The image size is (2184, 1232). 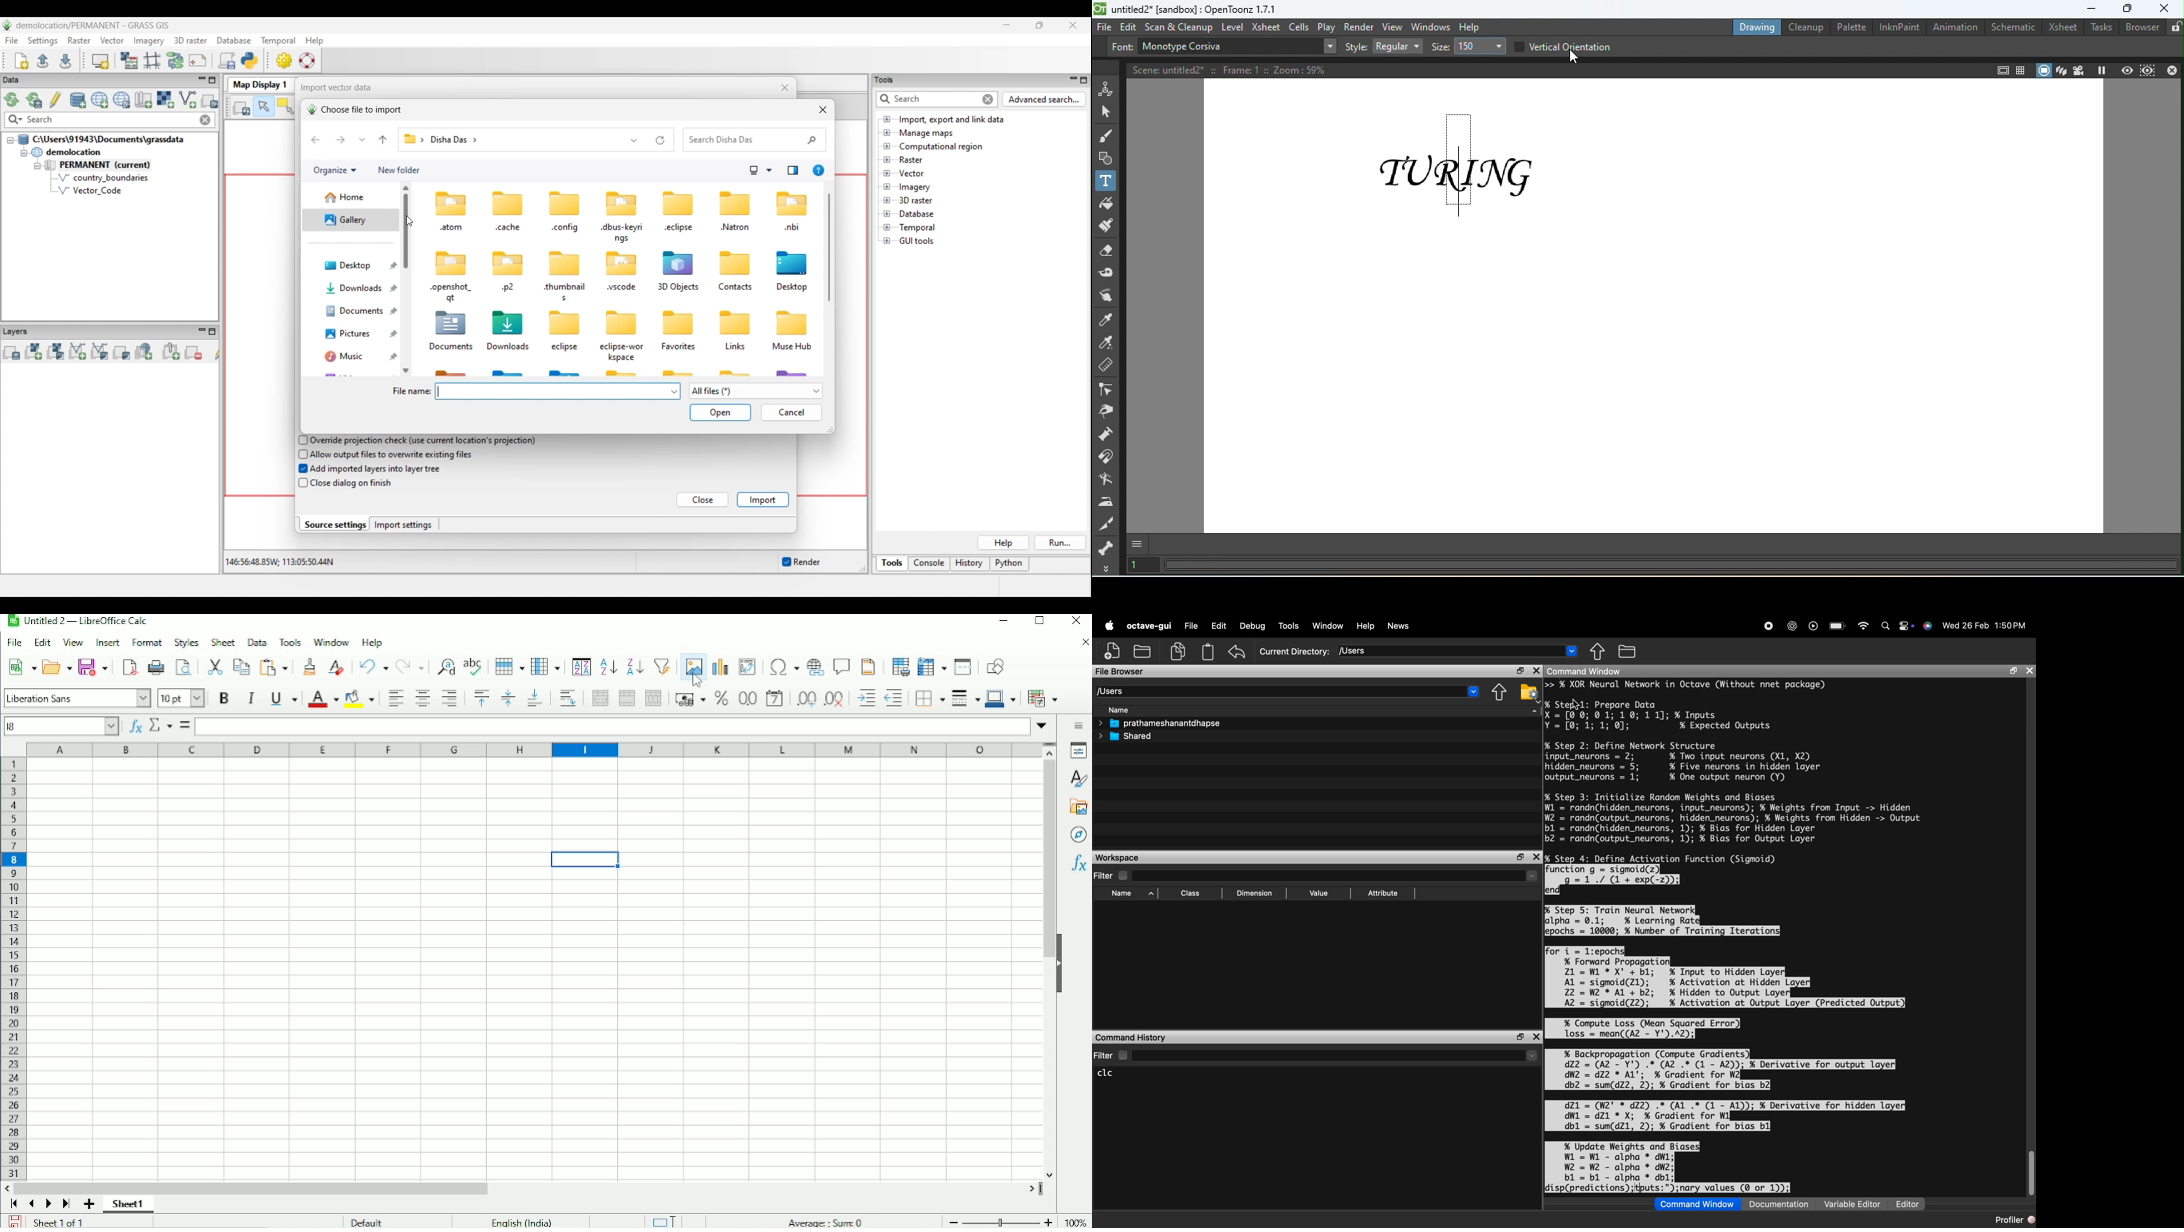 What do you see at coordinates (2029, 671) in the screenshot?
I see `close` at bounding box center [2029, 671].